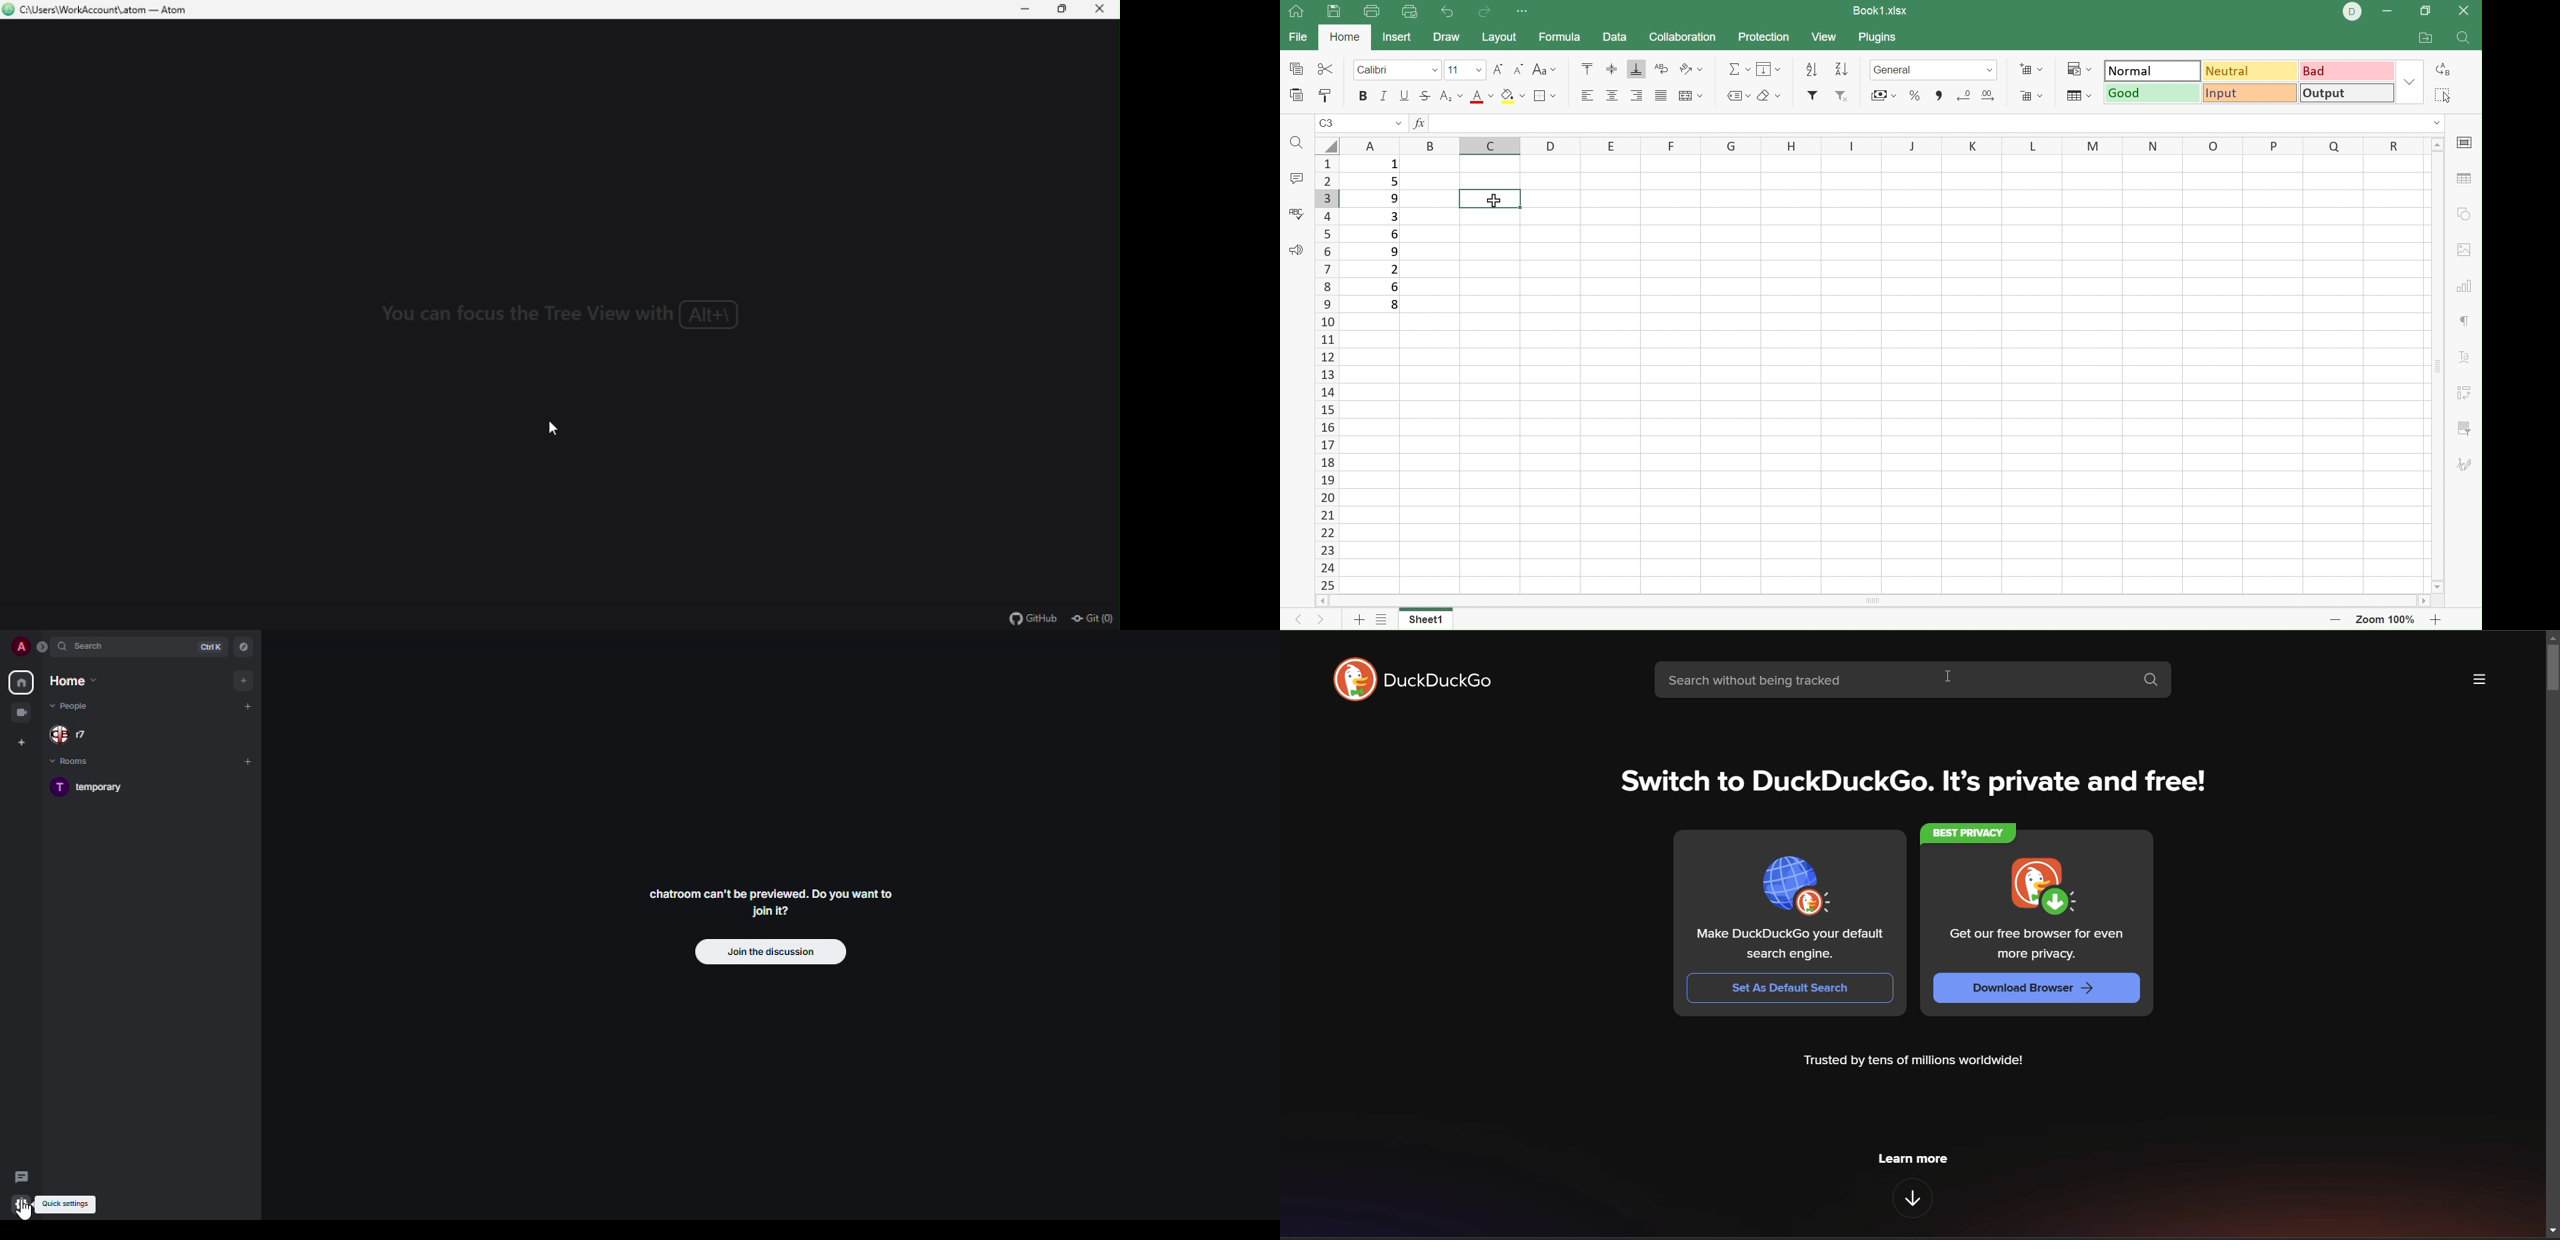  What do you see at coordinates (94, 648) in the screenshot?
I see `search` at bounding box center [94, 648].